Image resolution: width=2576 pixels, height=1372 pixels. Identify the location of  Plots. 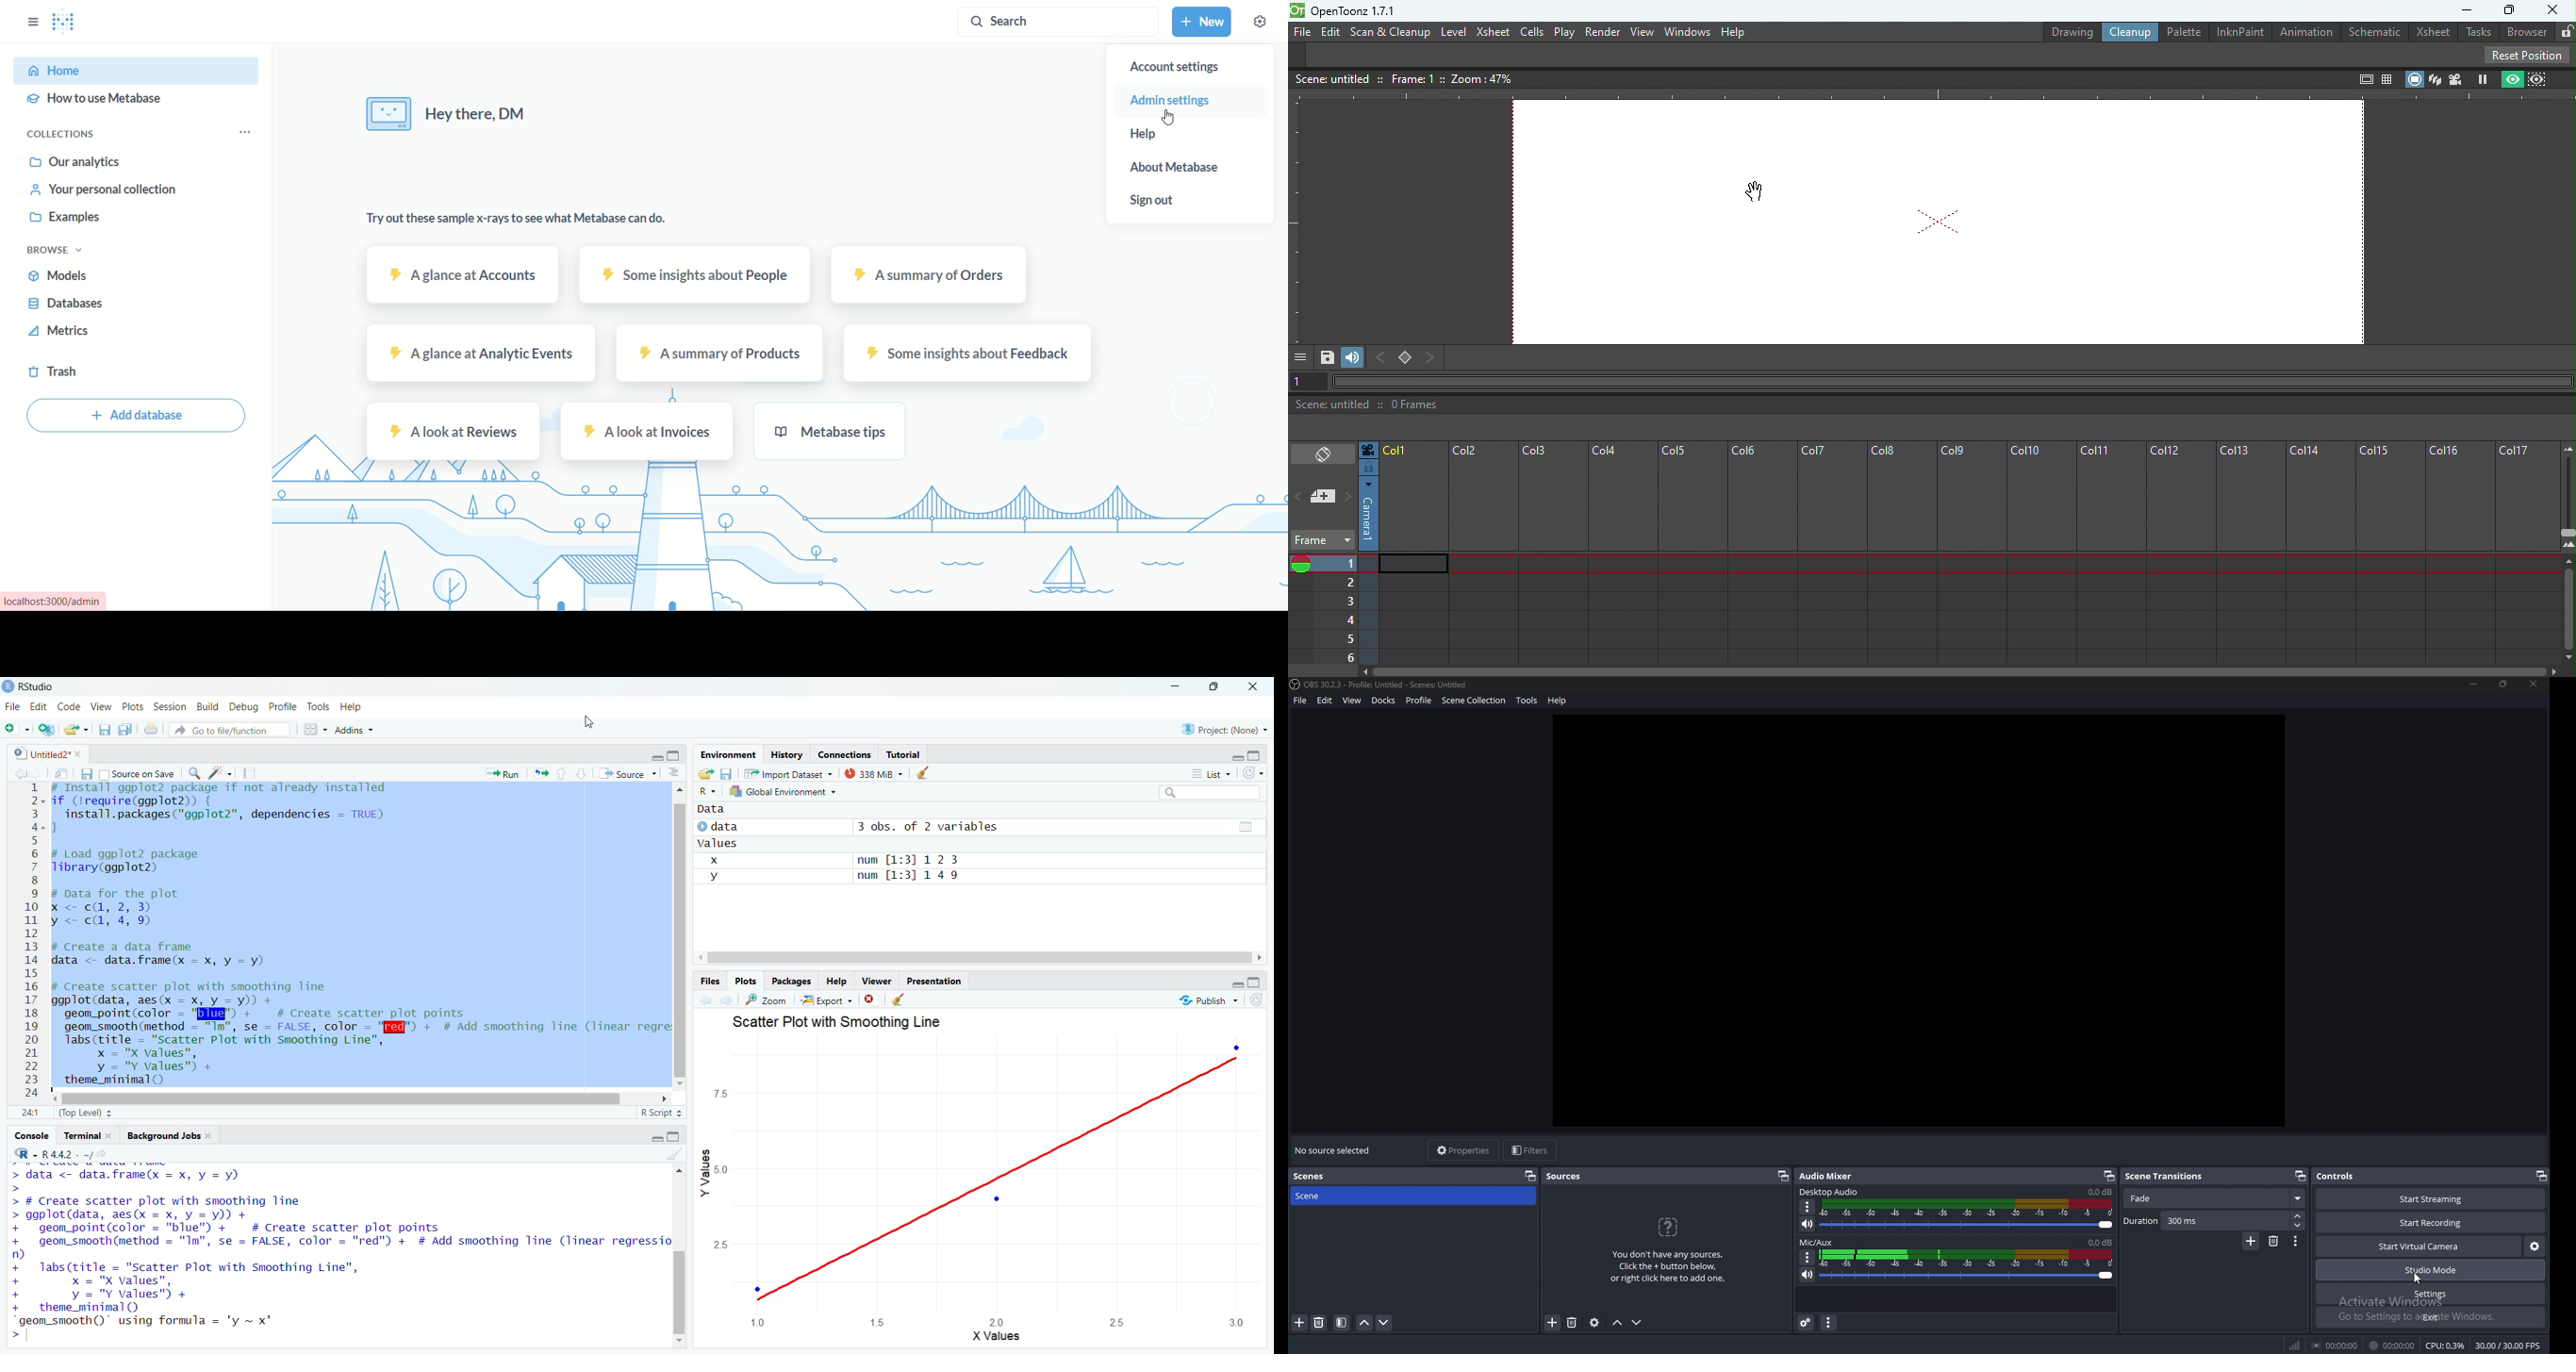
(131, 707).